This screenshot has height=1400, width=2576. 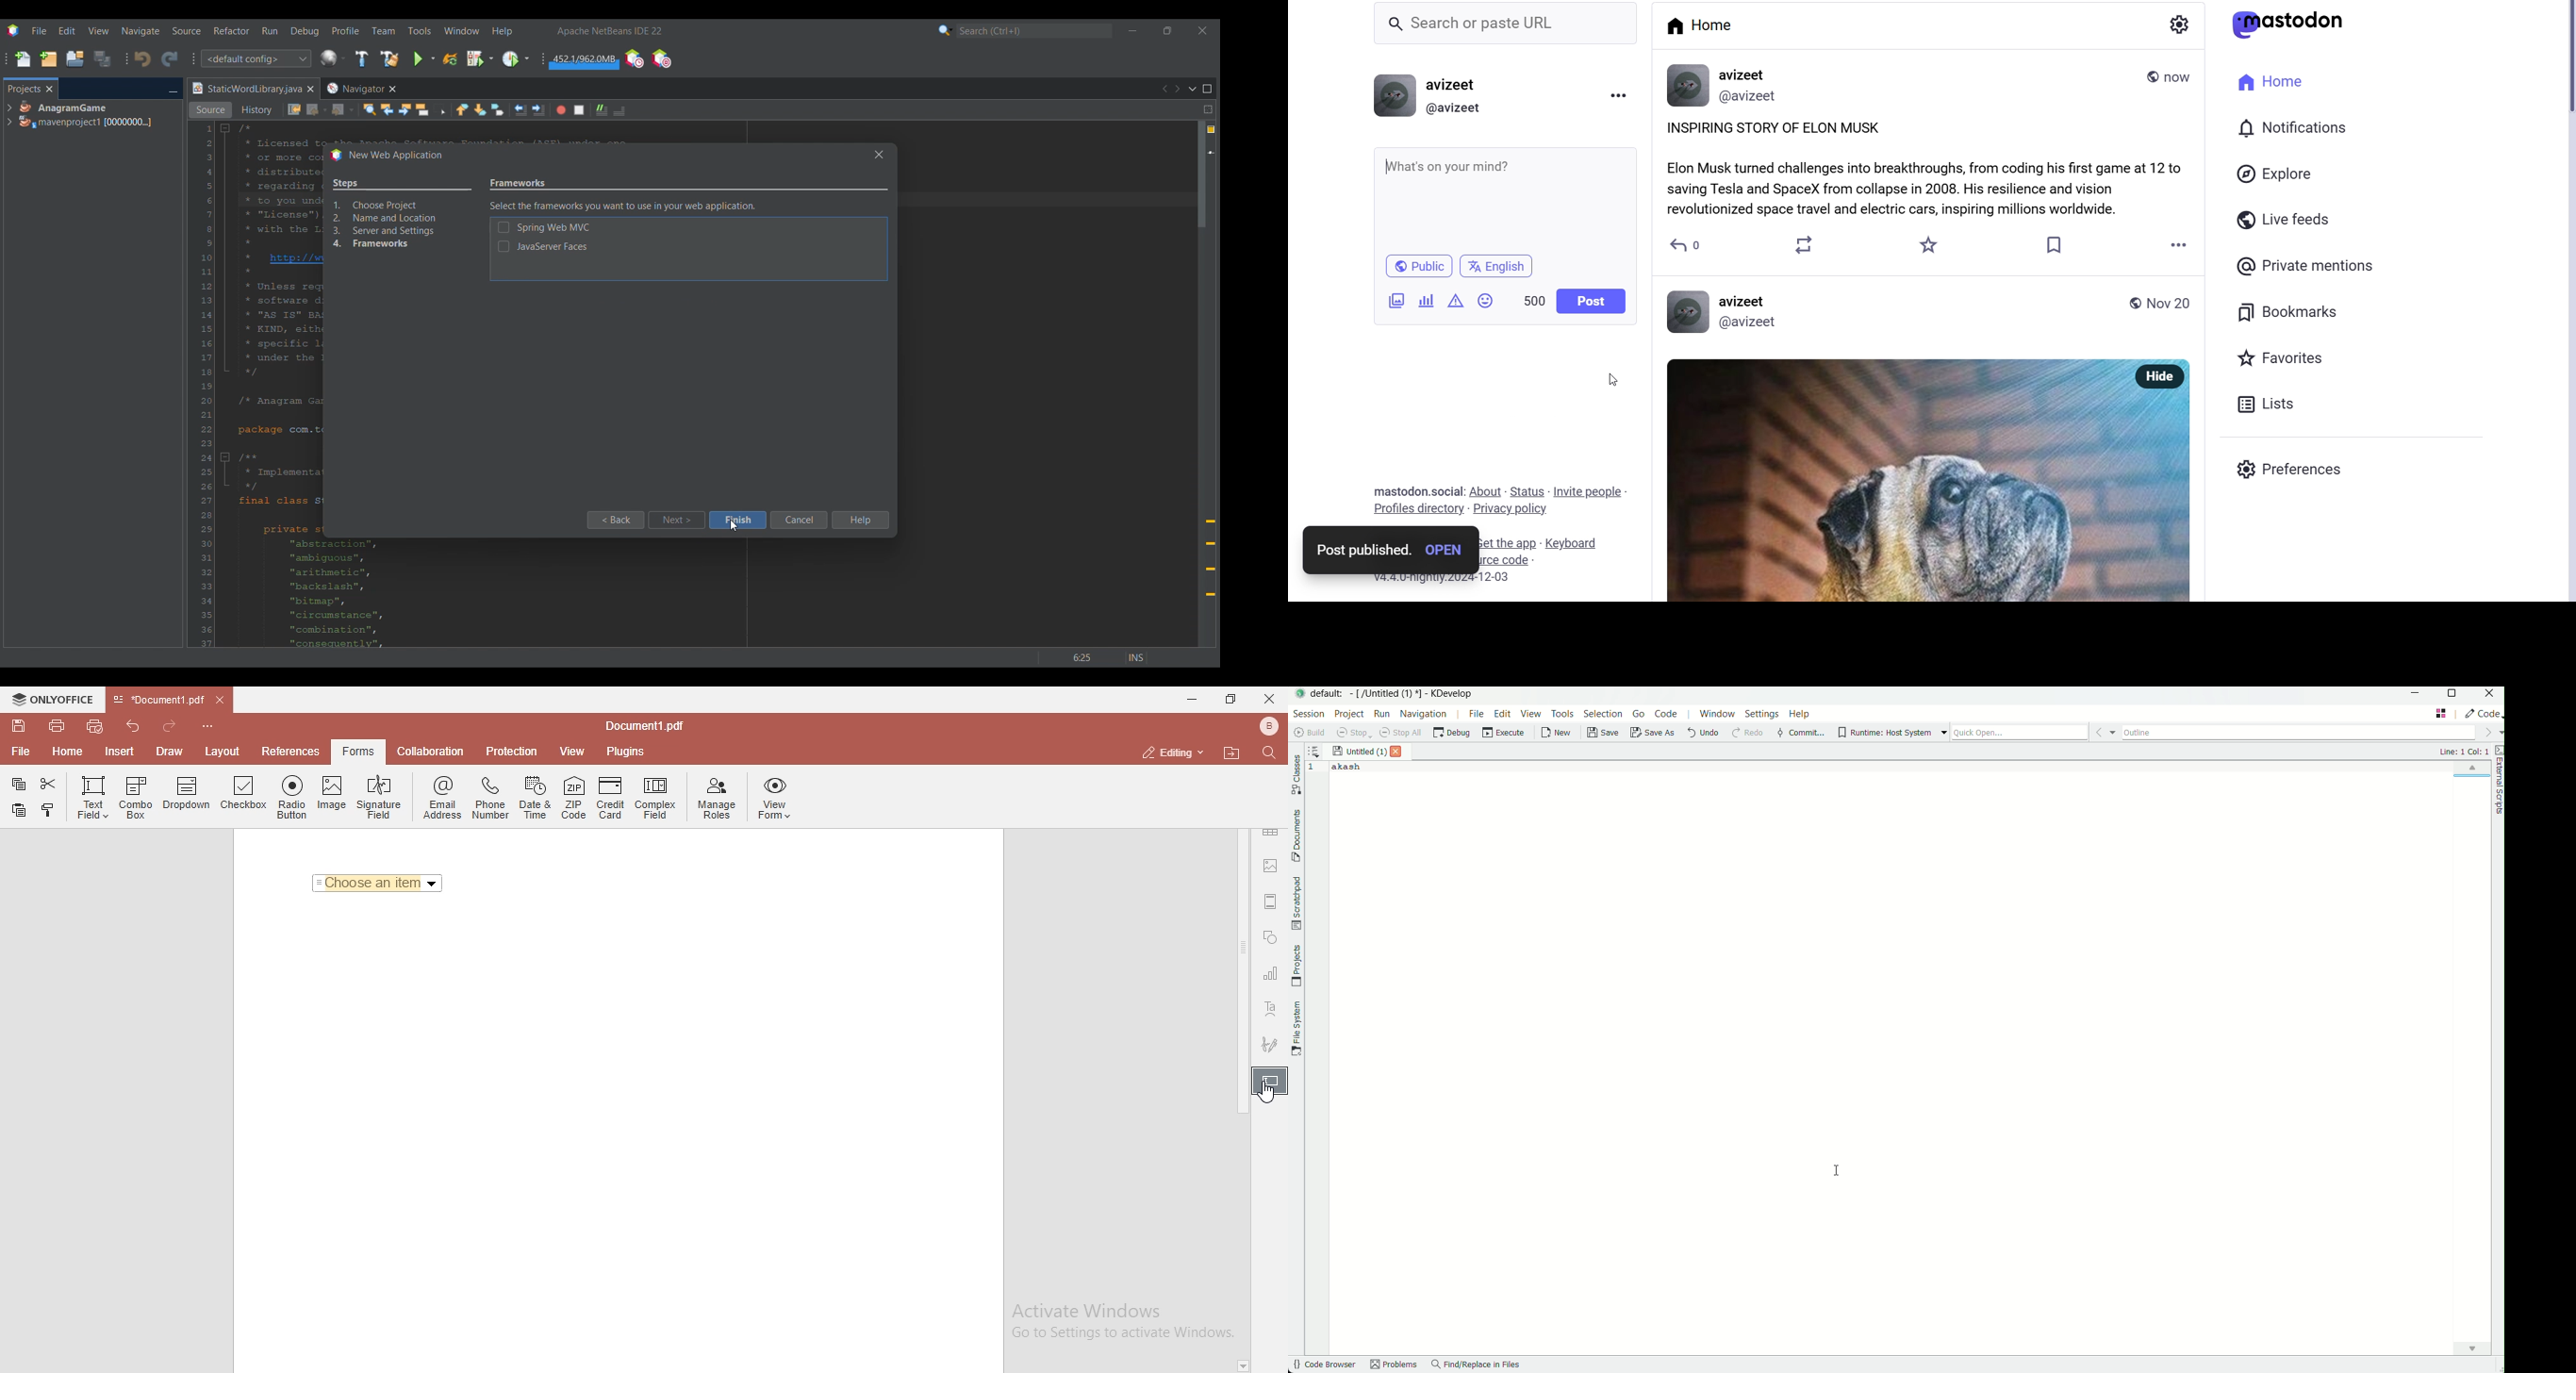 I want to click on copy style, so click(x=50, y=810).